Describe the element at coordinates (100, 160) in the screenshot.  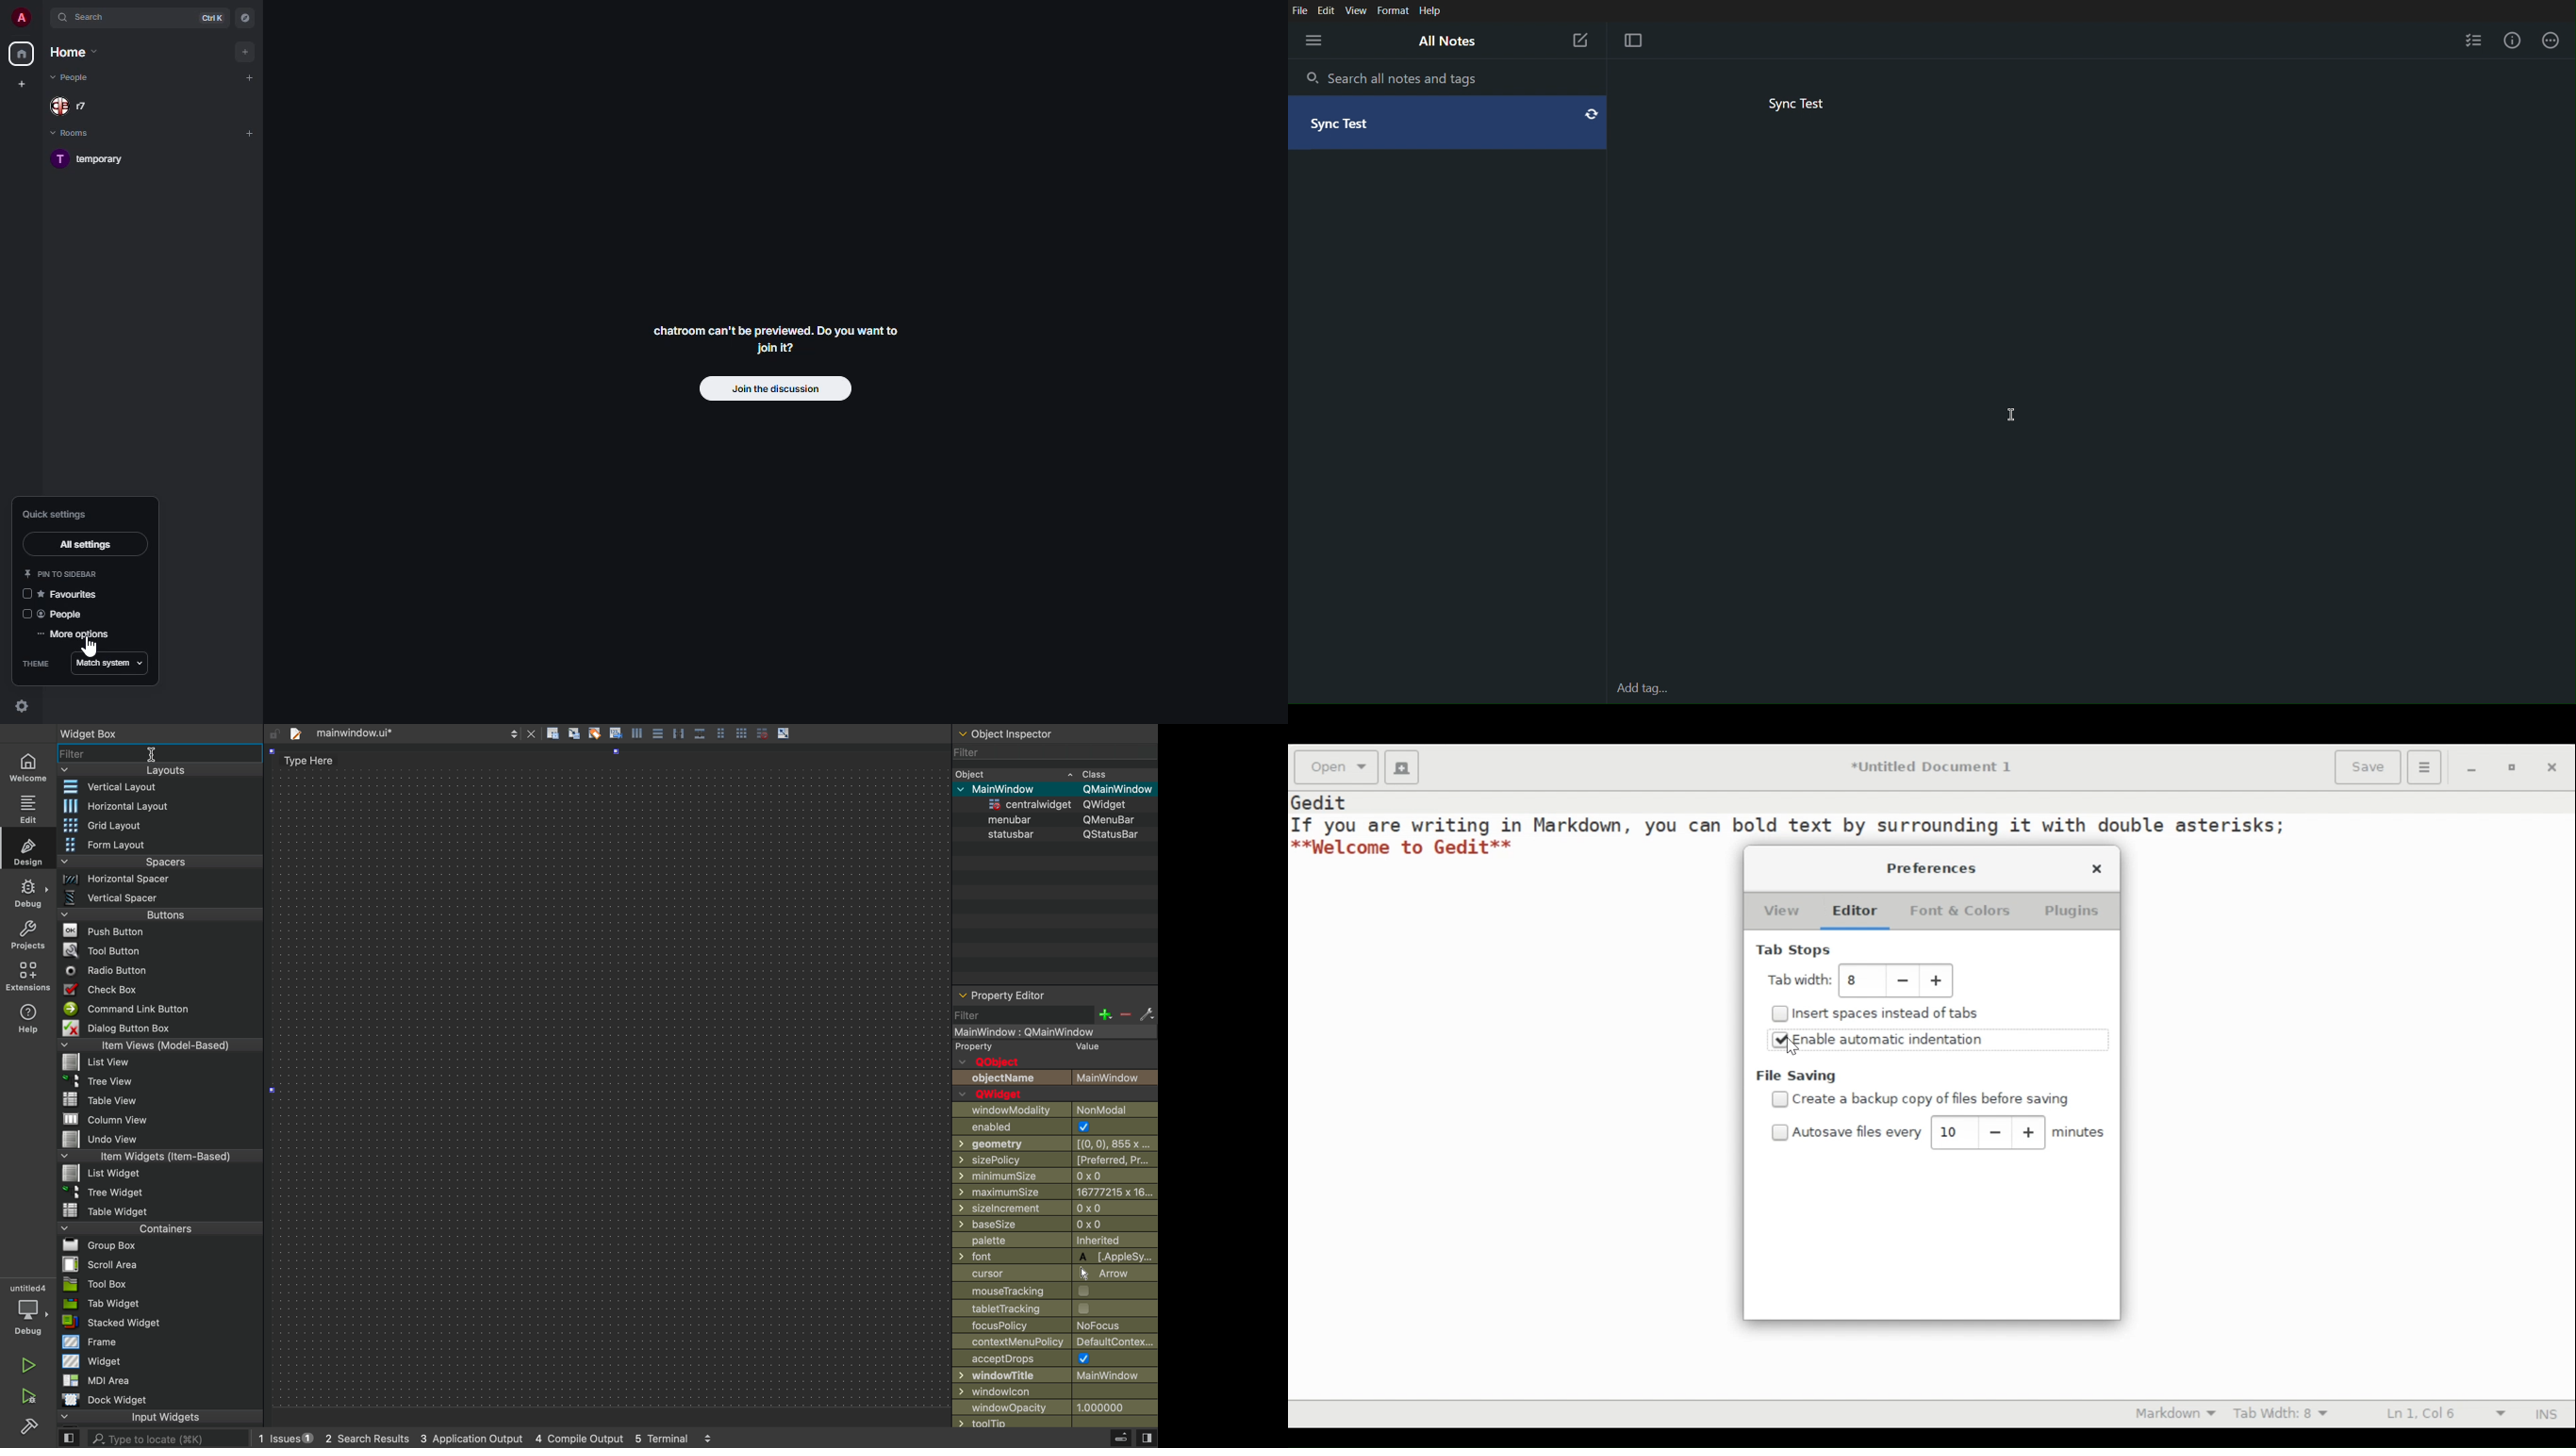
I see `room` at that location.